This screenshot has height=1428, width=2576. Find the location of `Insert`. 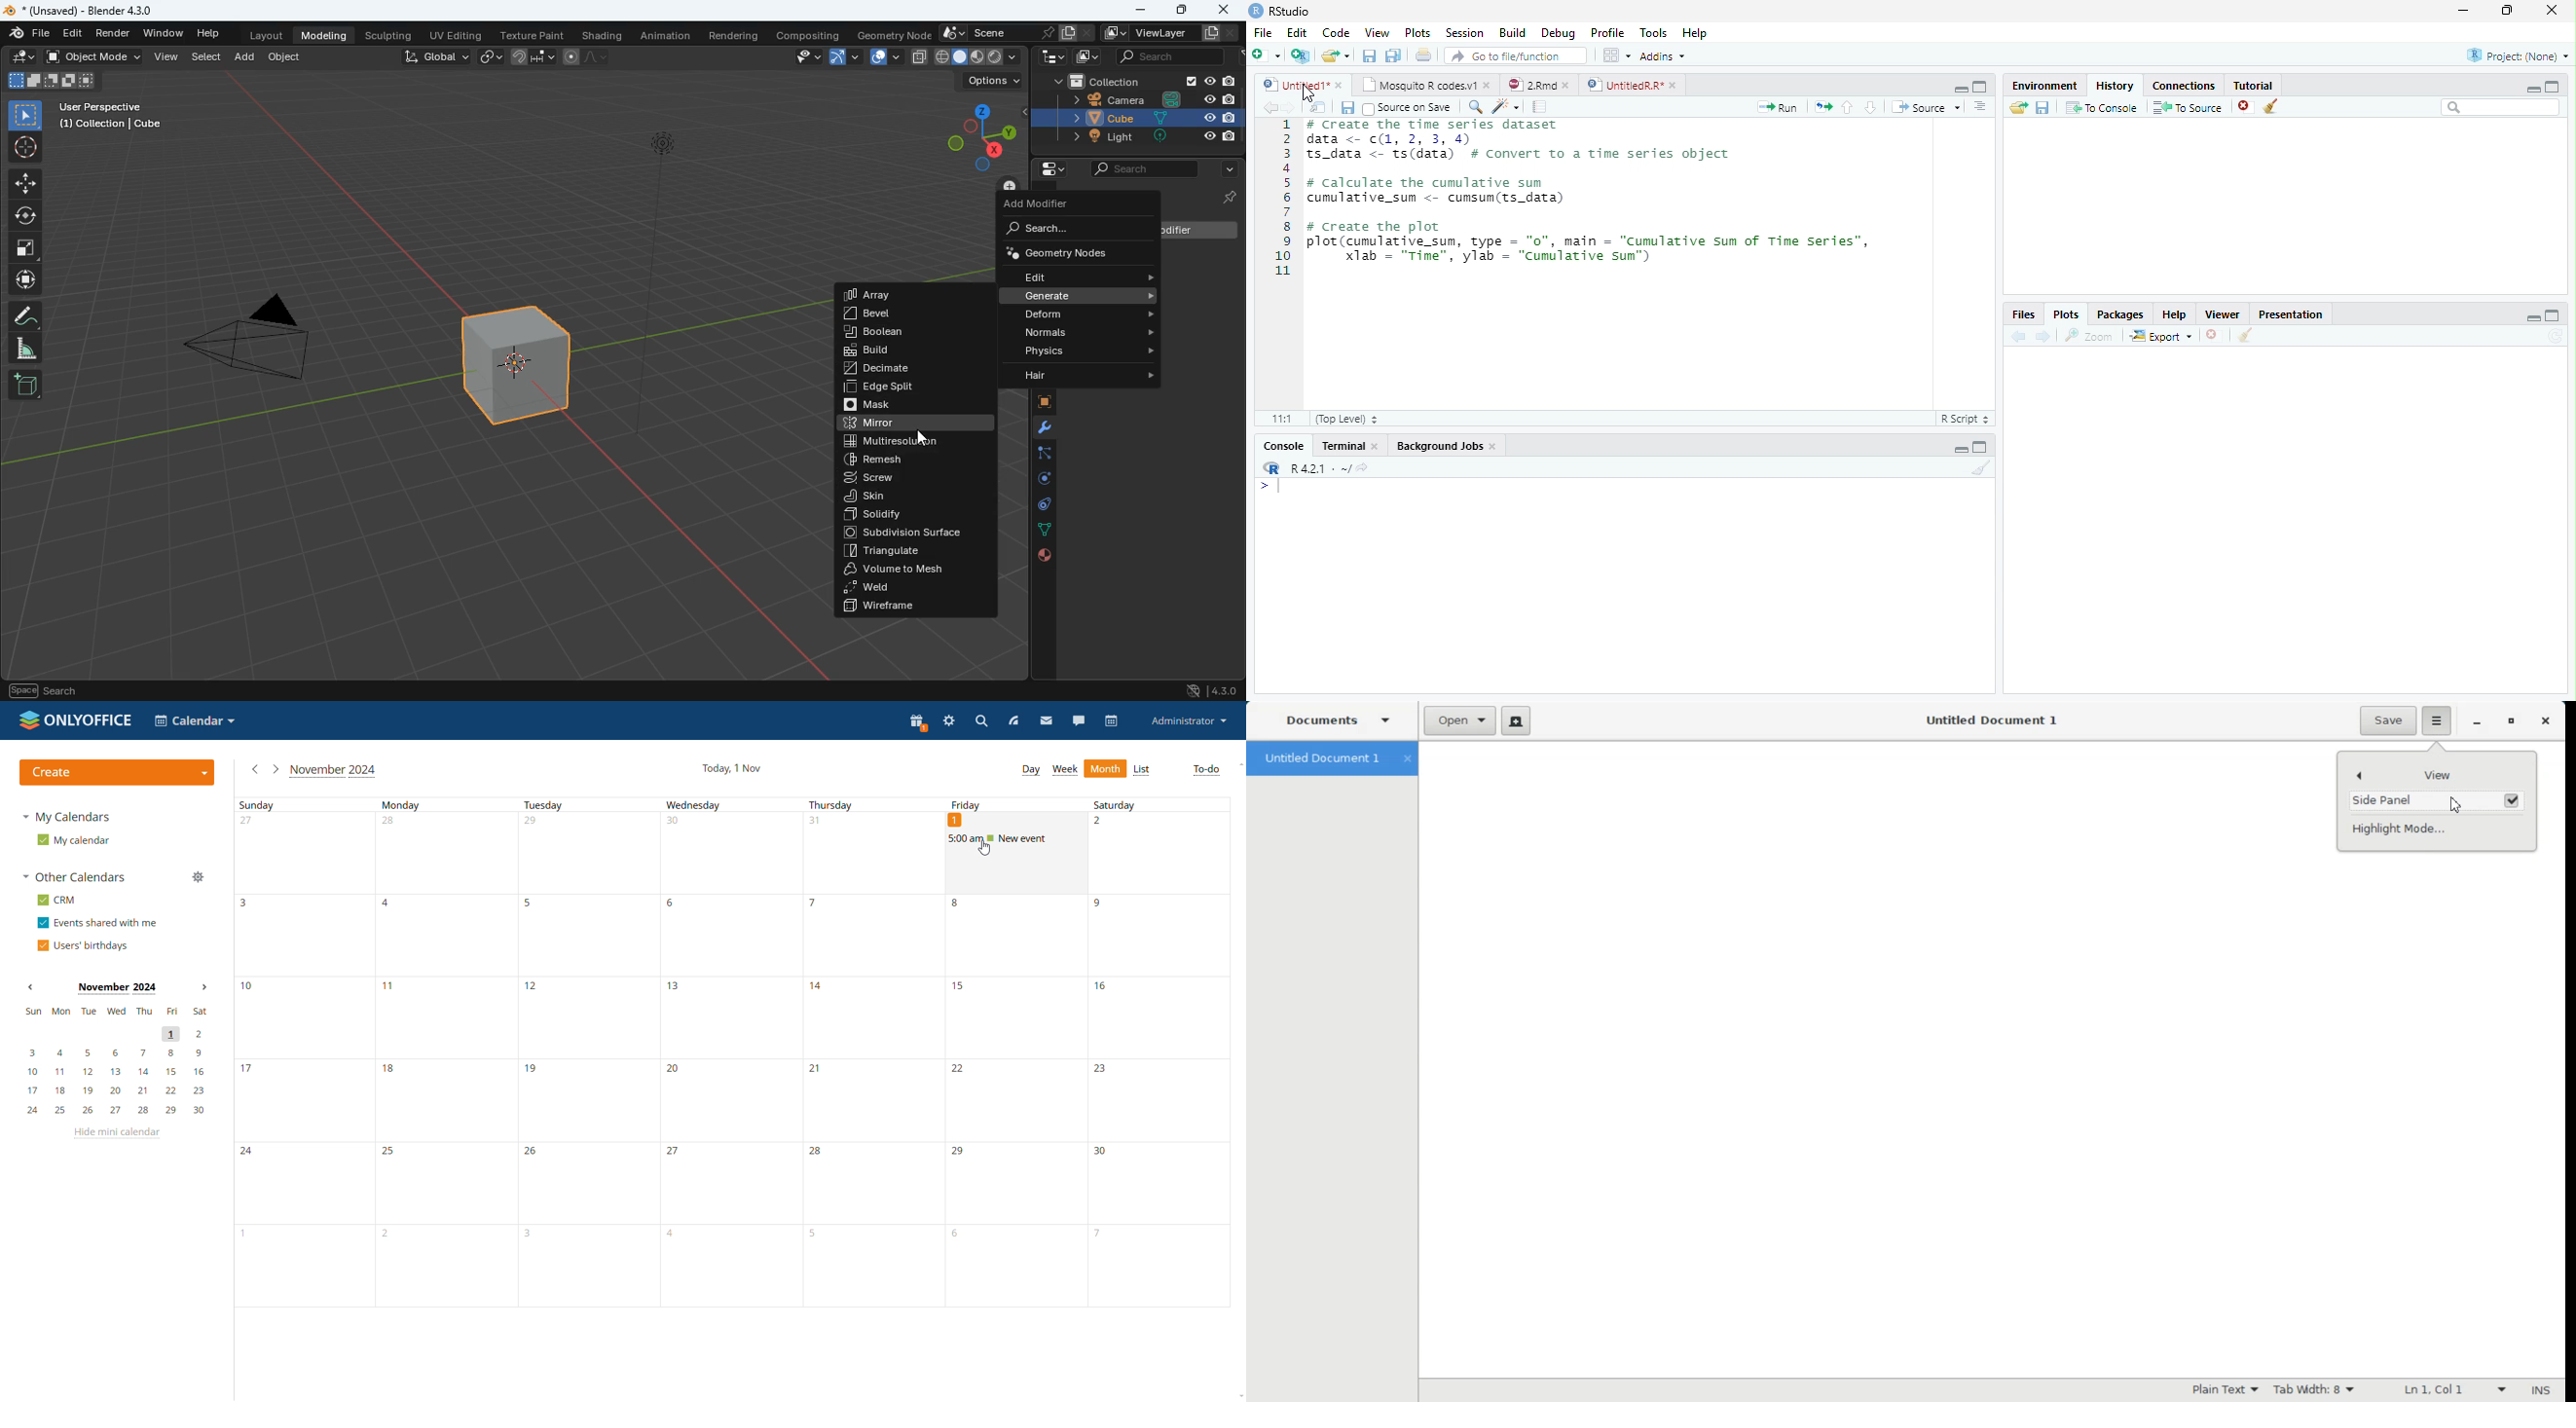

Insert is located at coordinates (2541, 1390).